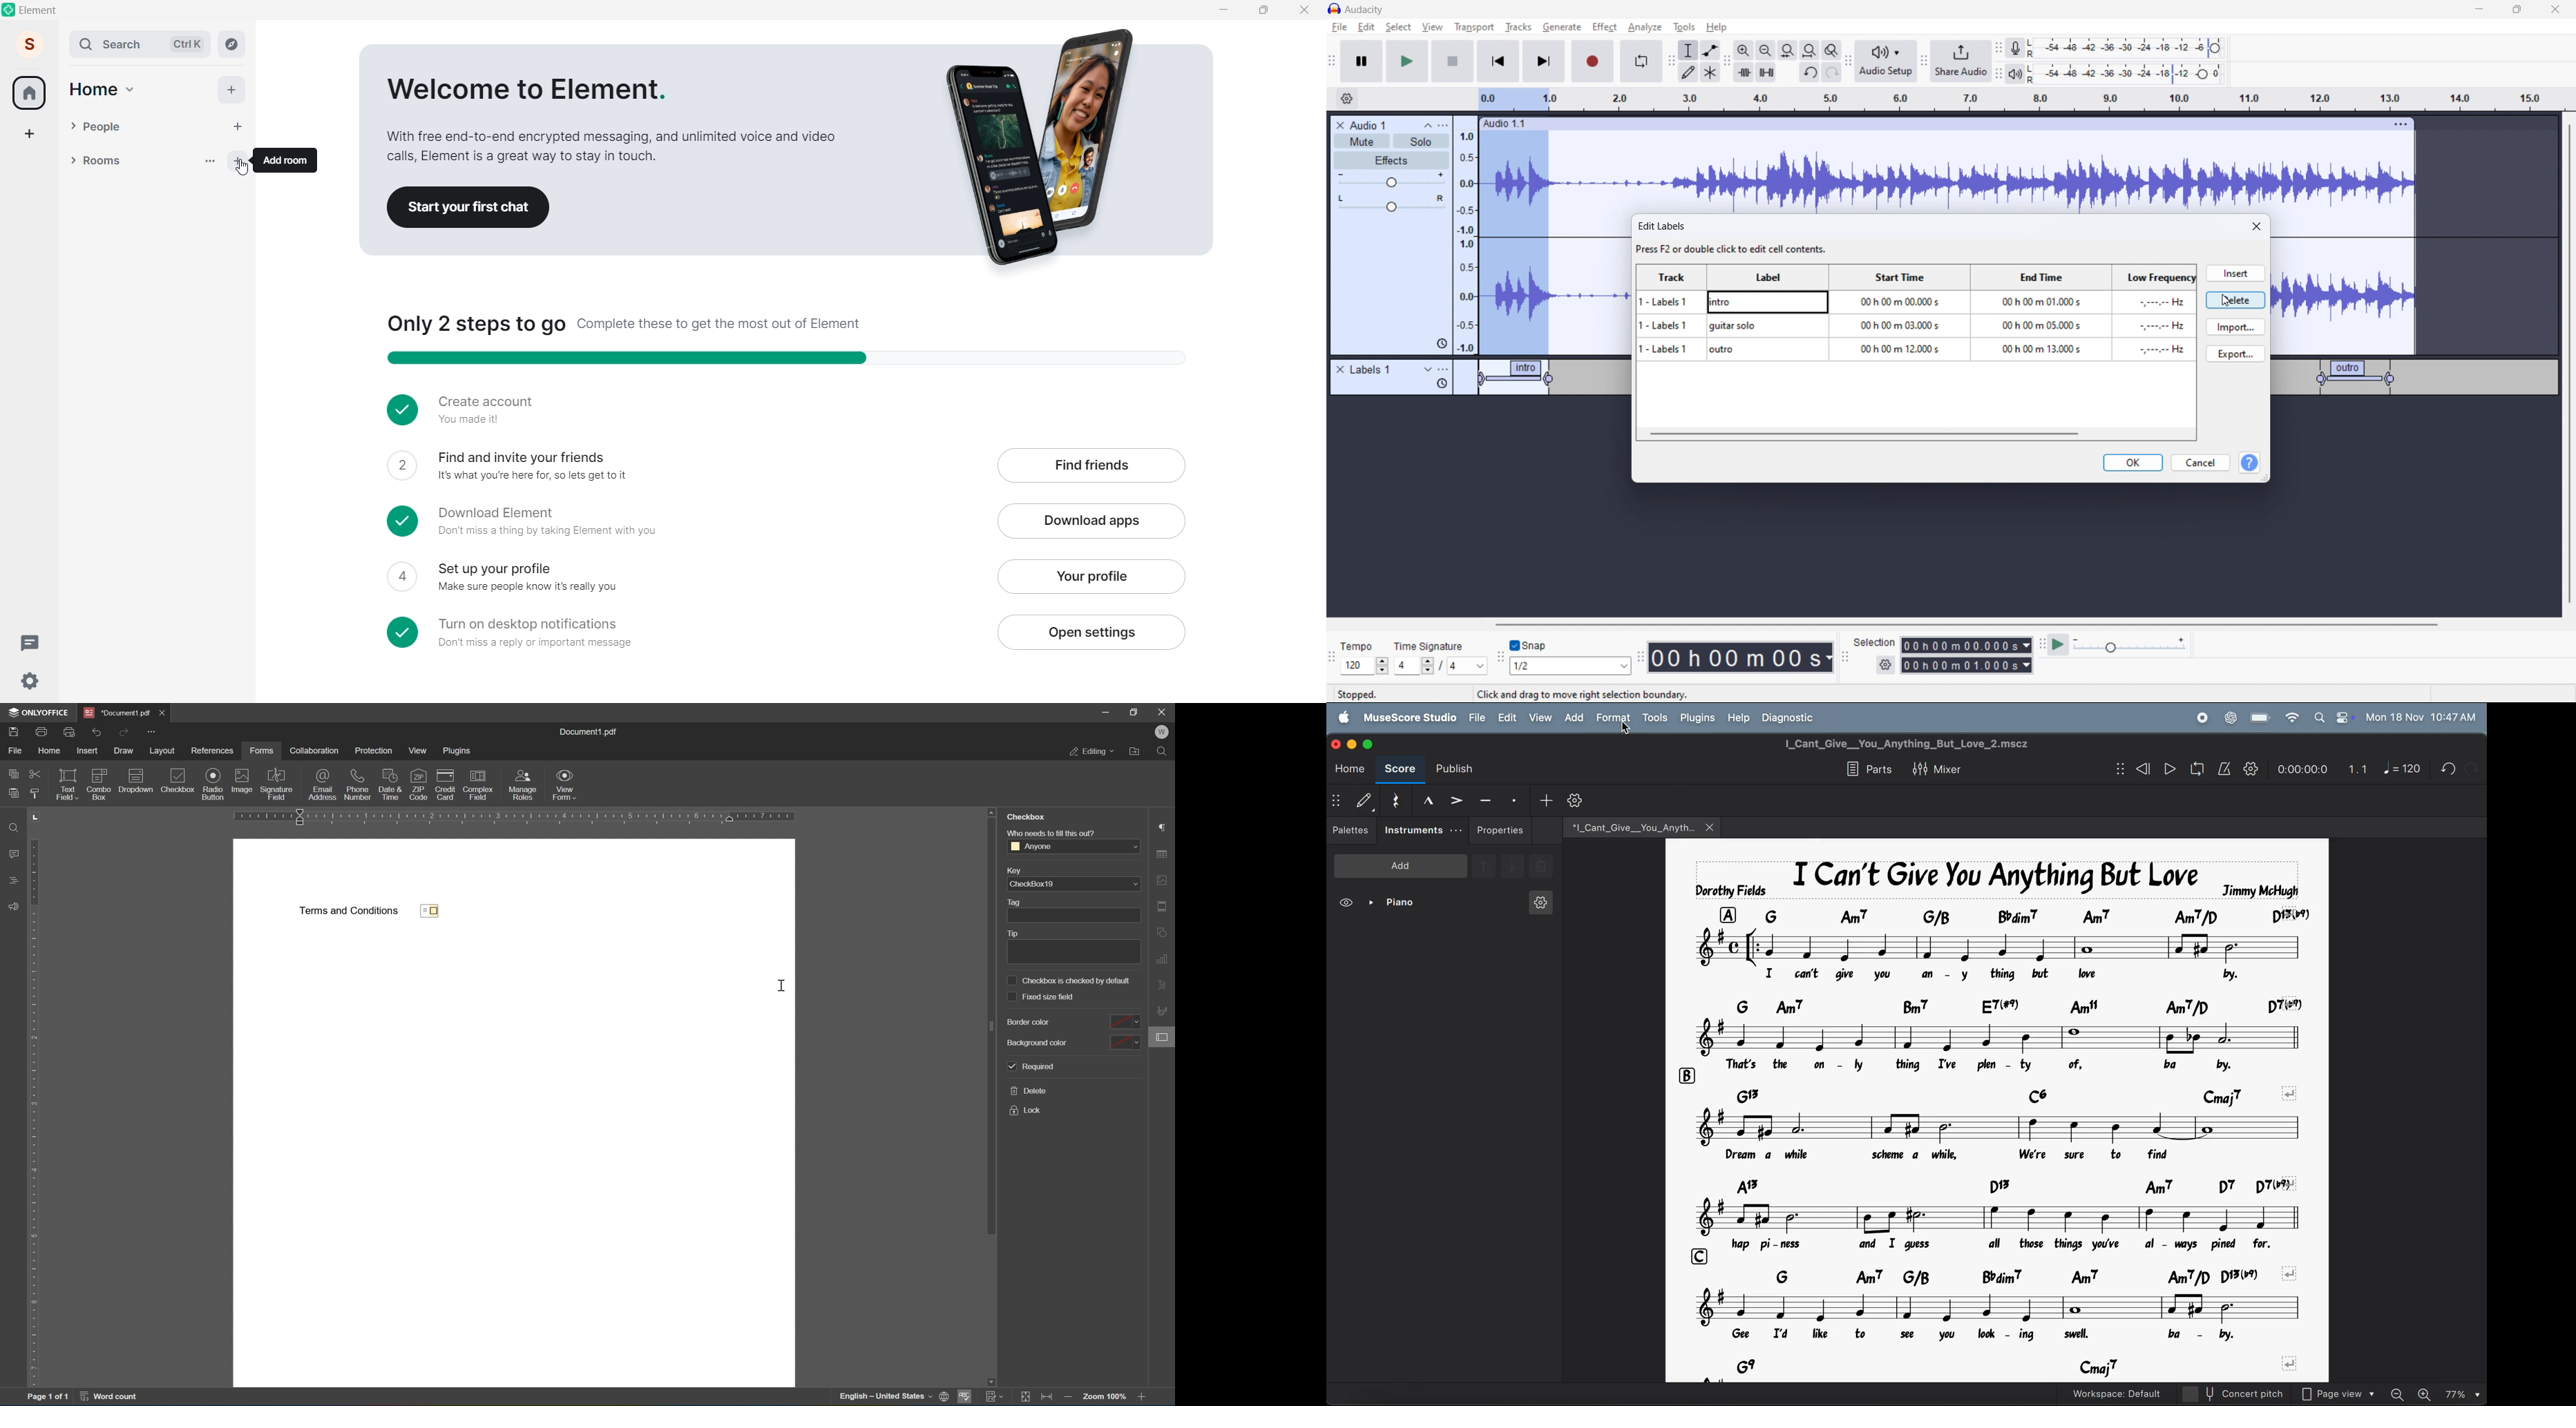 This screenshot has height=1428, width=2576. I want to click on track options, so click(2403, 123).